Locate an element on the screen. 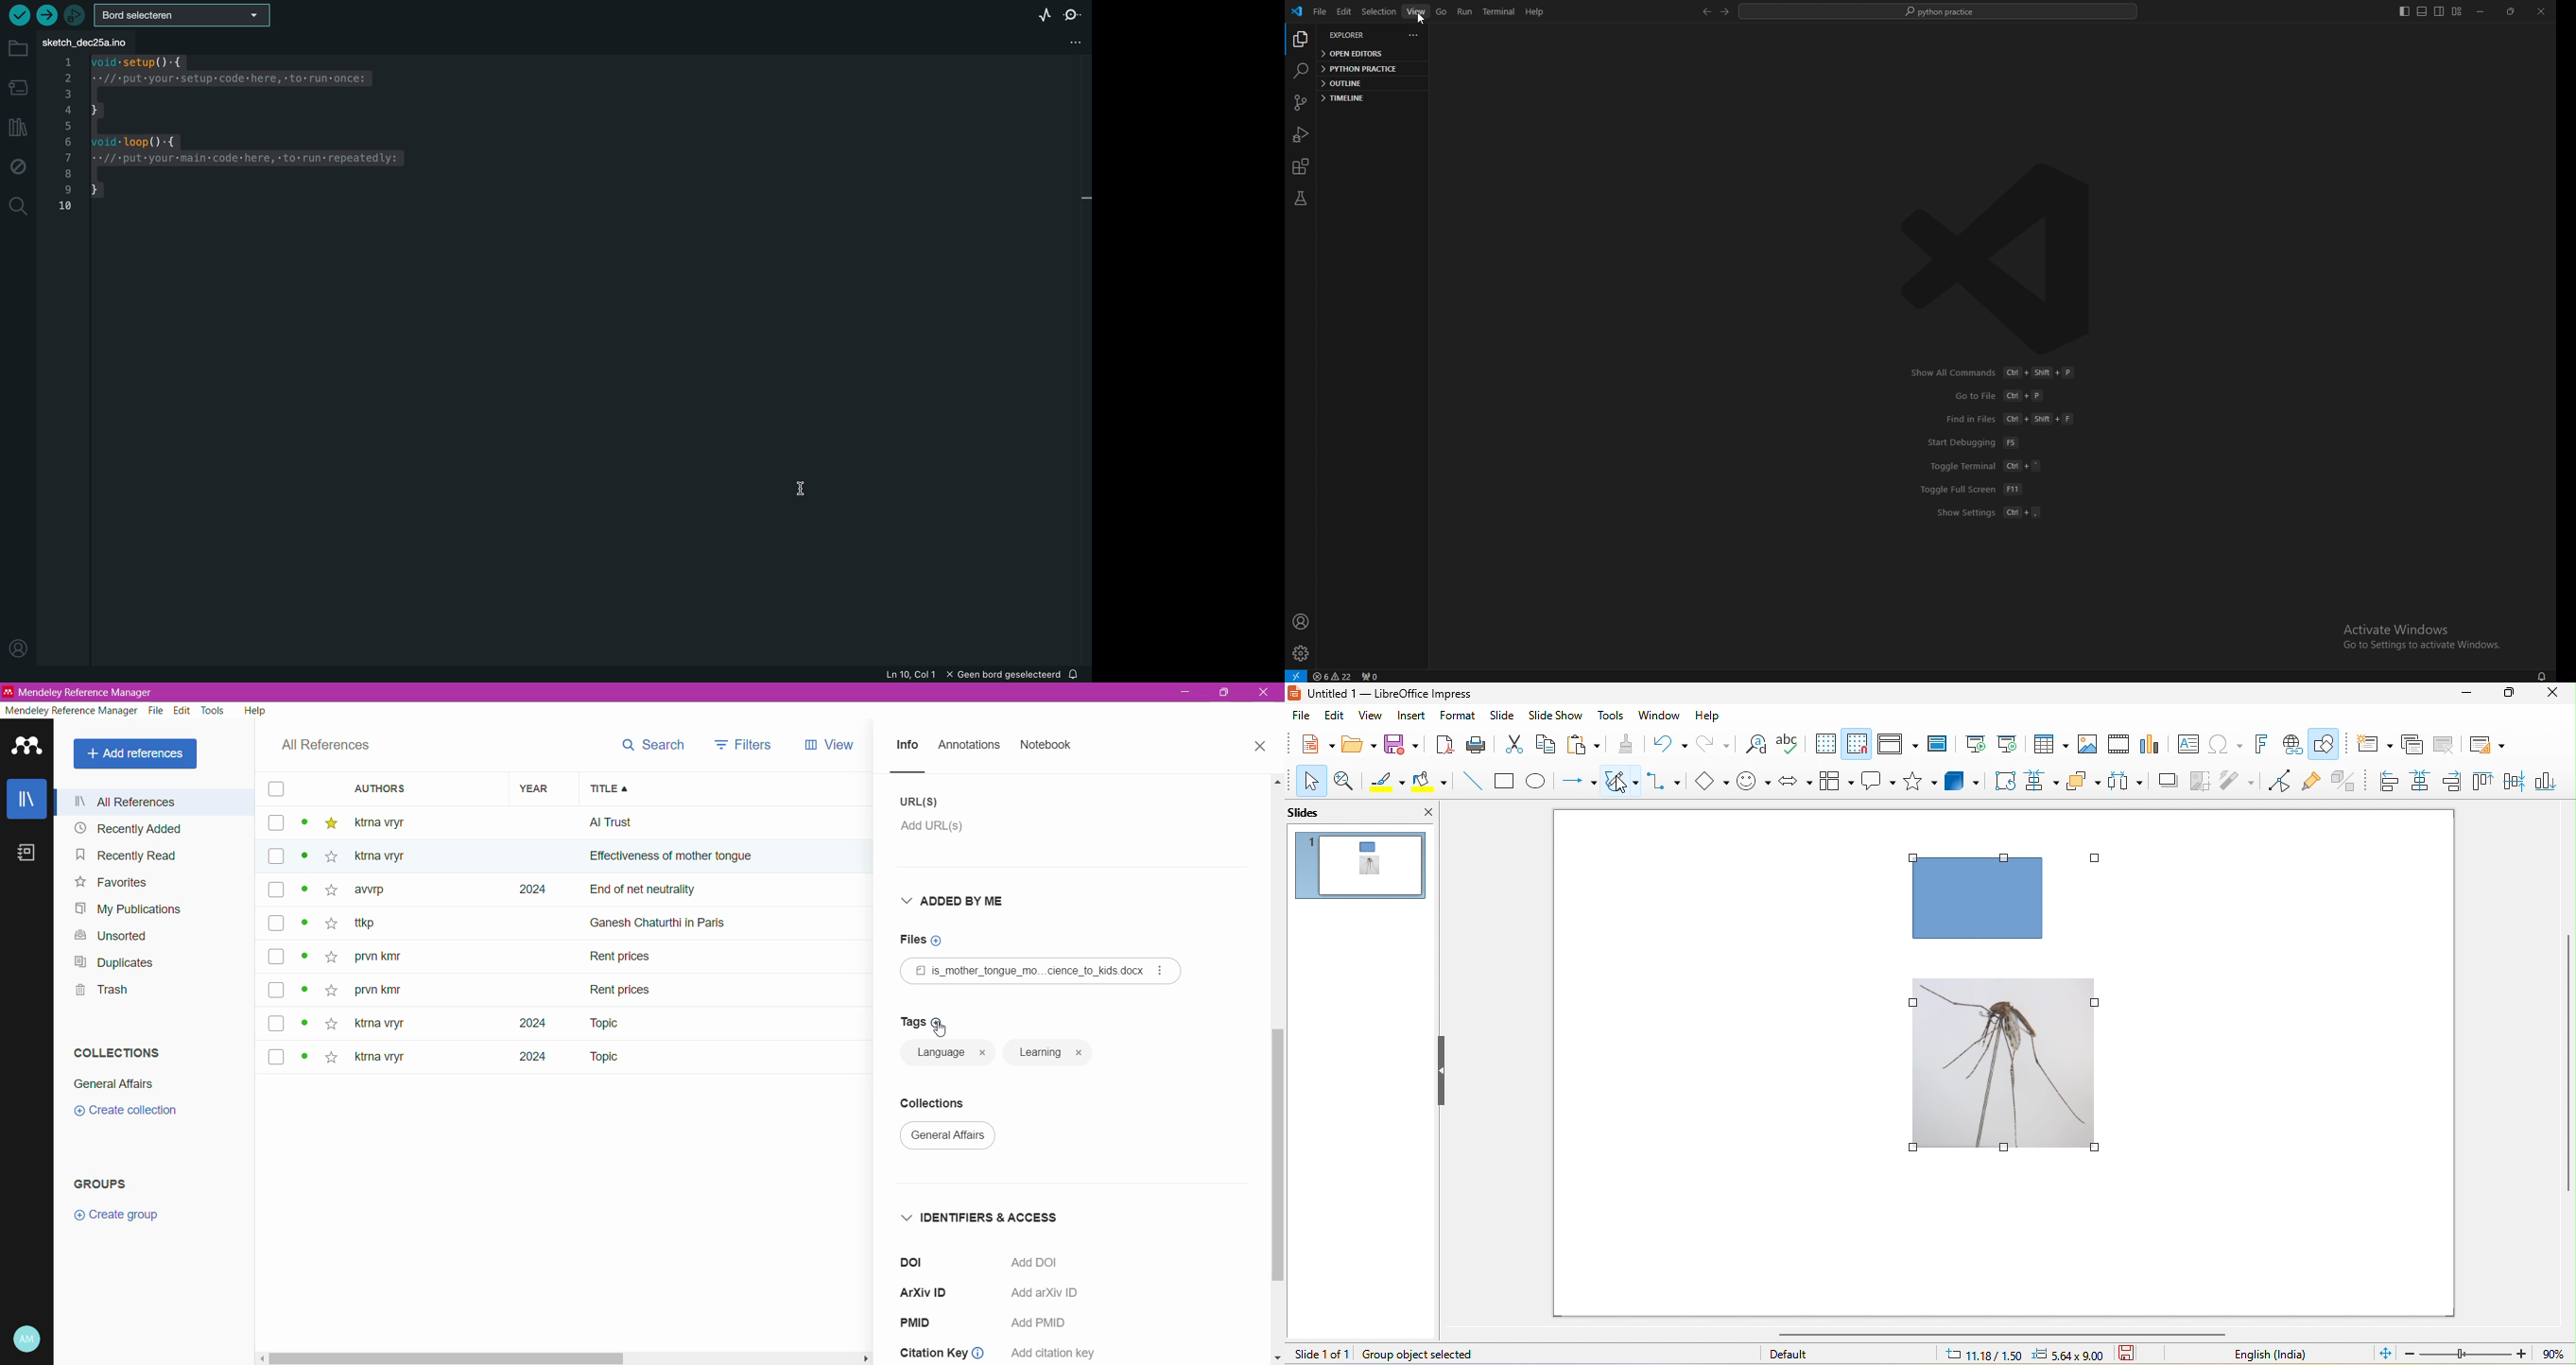 This screenshot has width=2576, height=1372. dot  is located at coordinates (300, 860).